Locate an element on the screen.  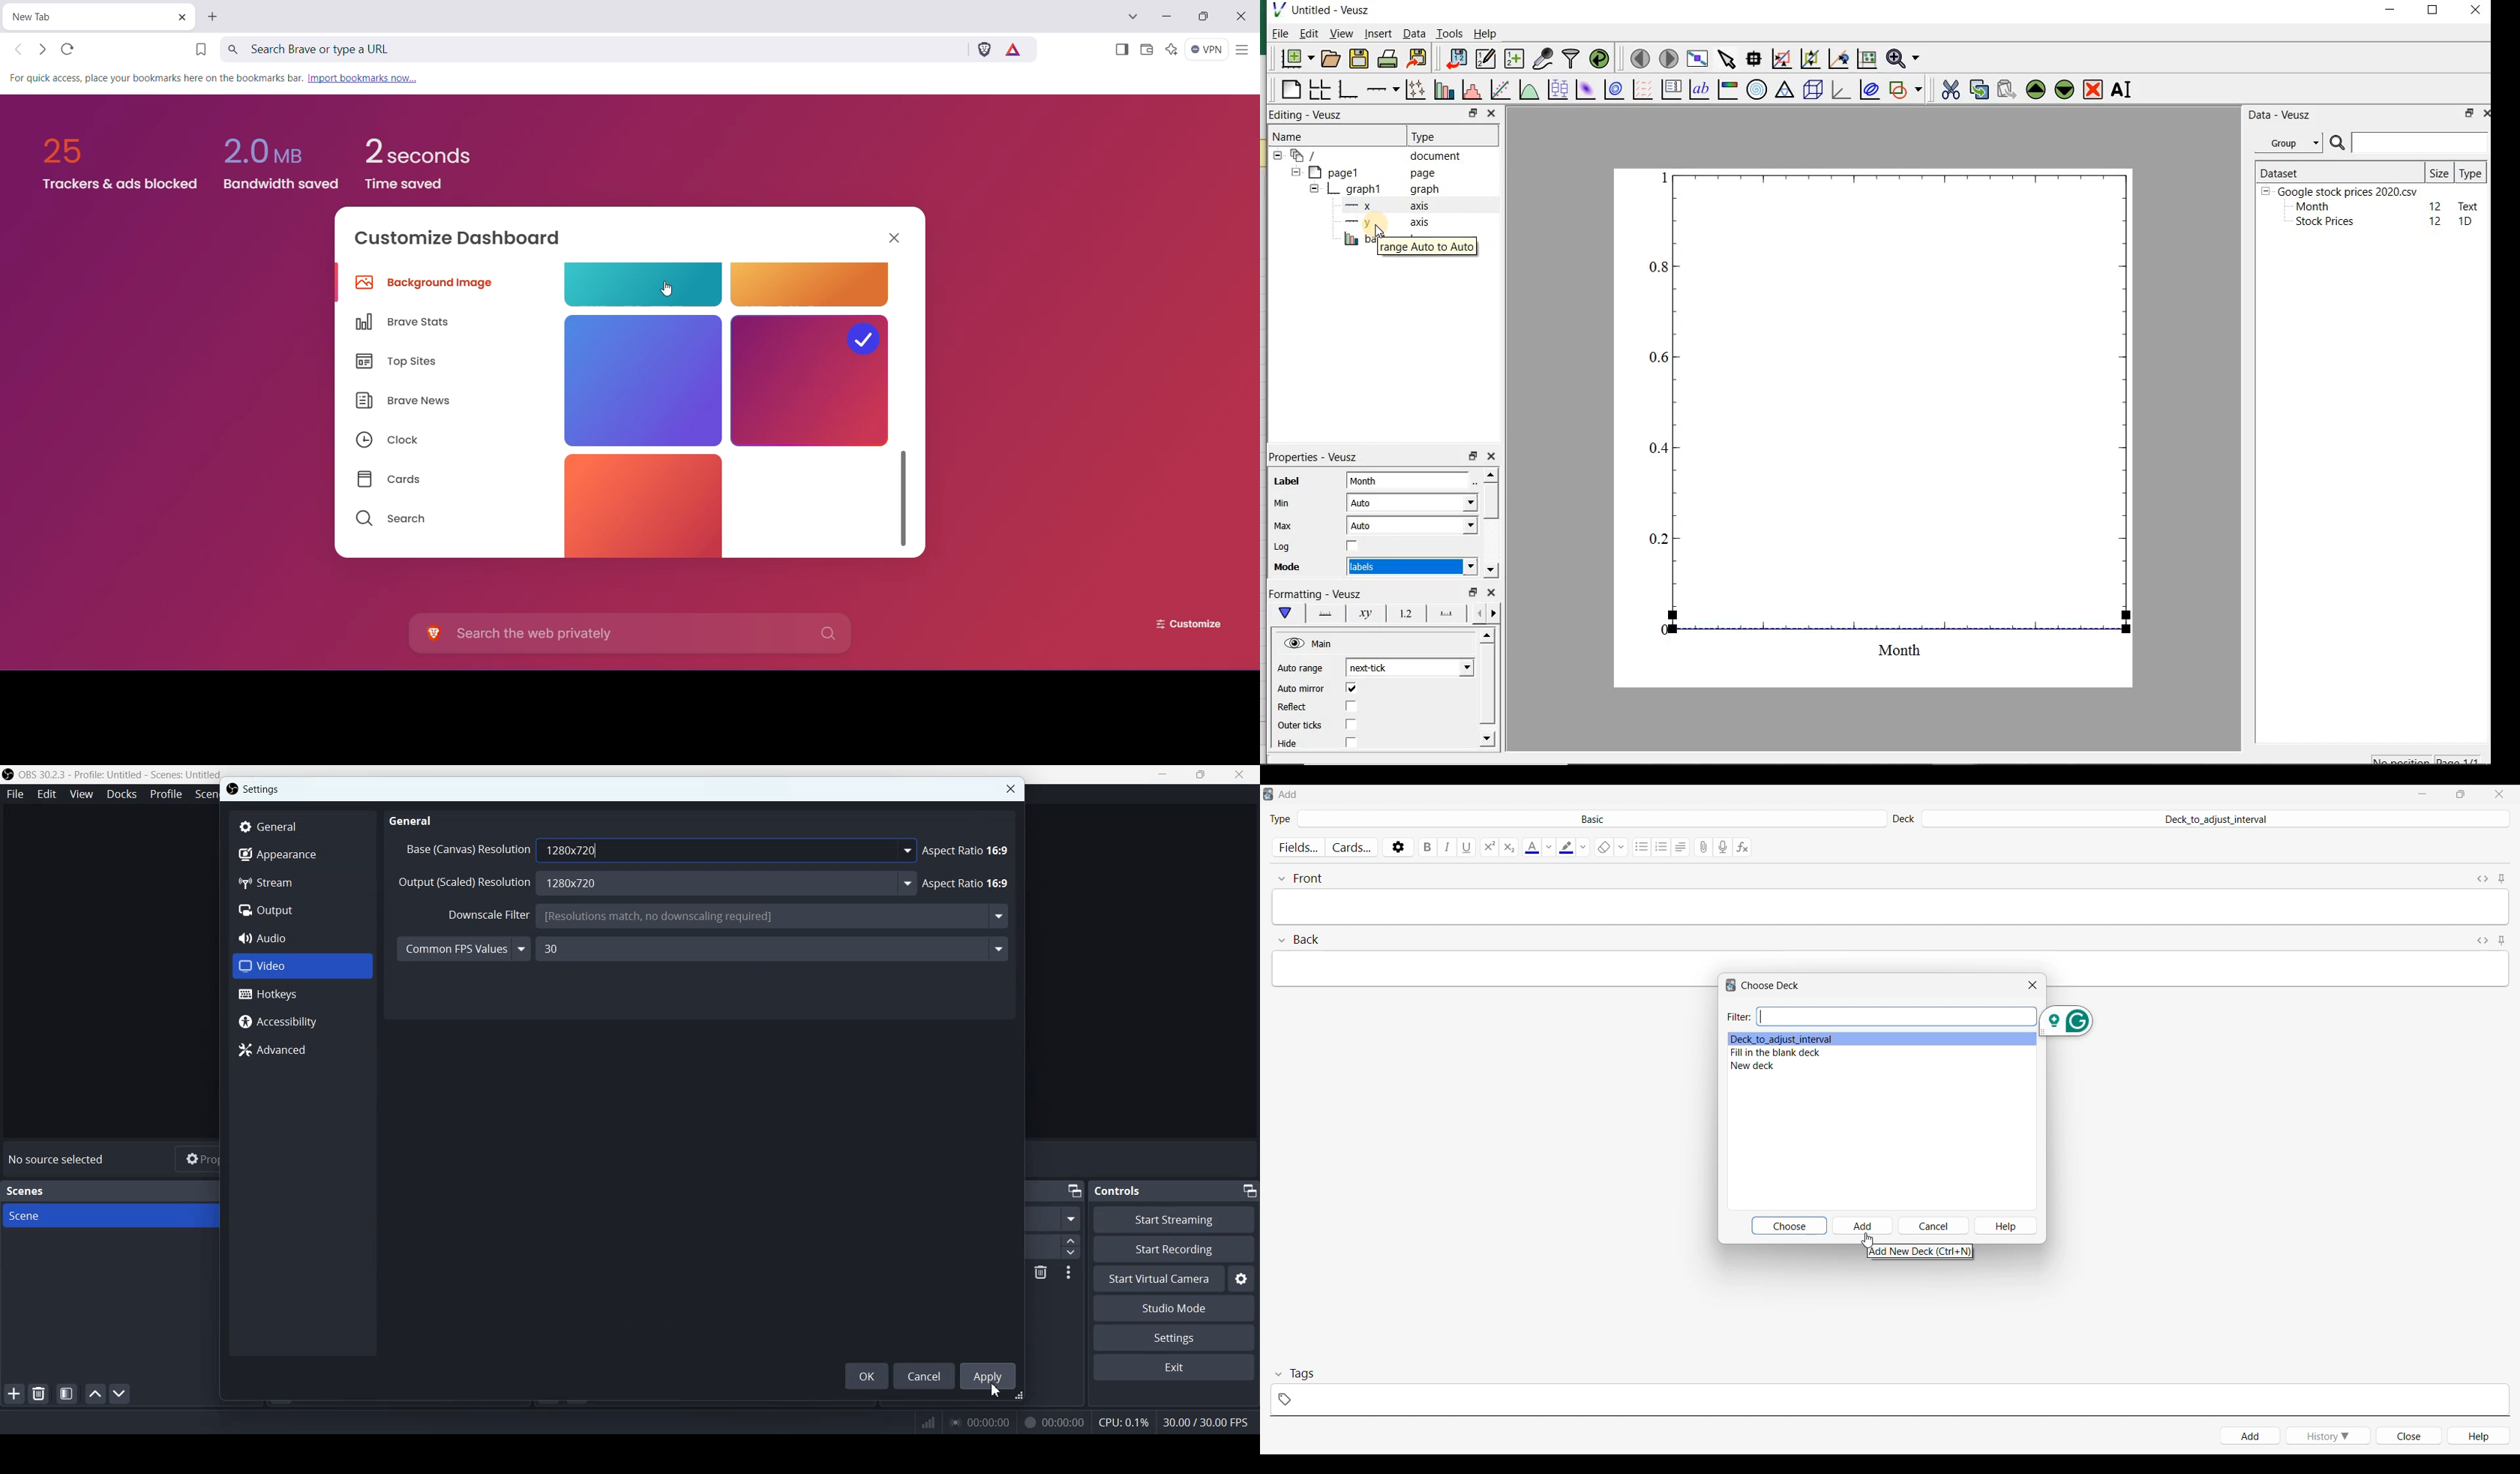
Toggle sticky is located at coordinates (2501, 941).